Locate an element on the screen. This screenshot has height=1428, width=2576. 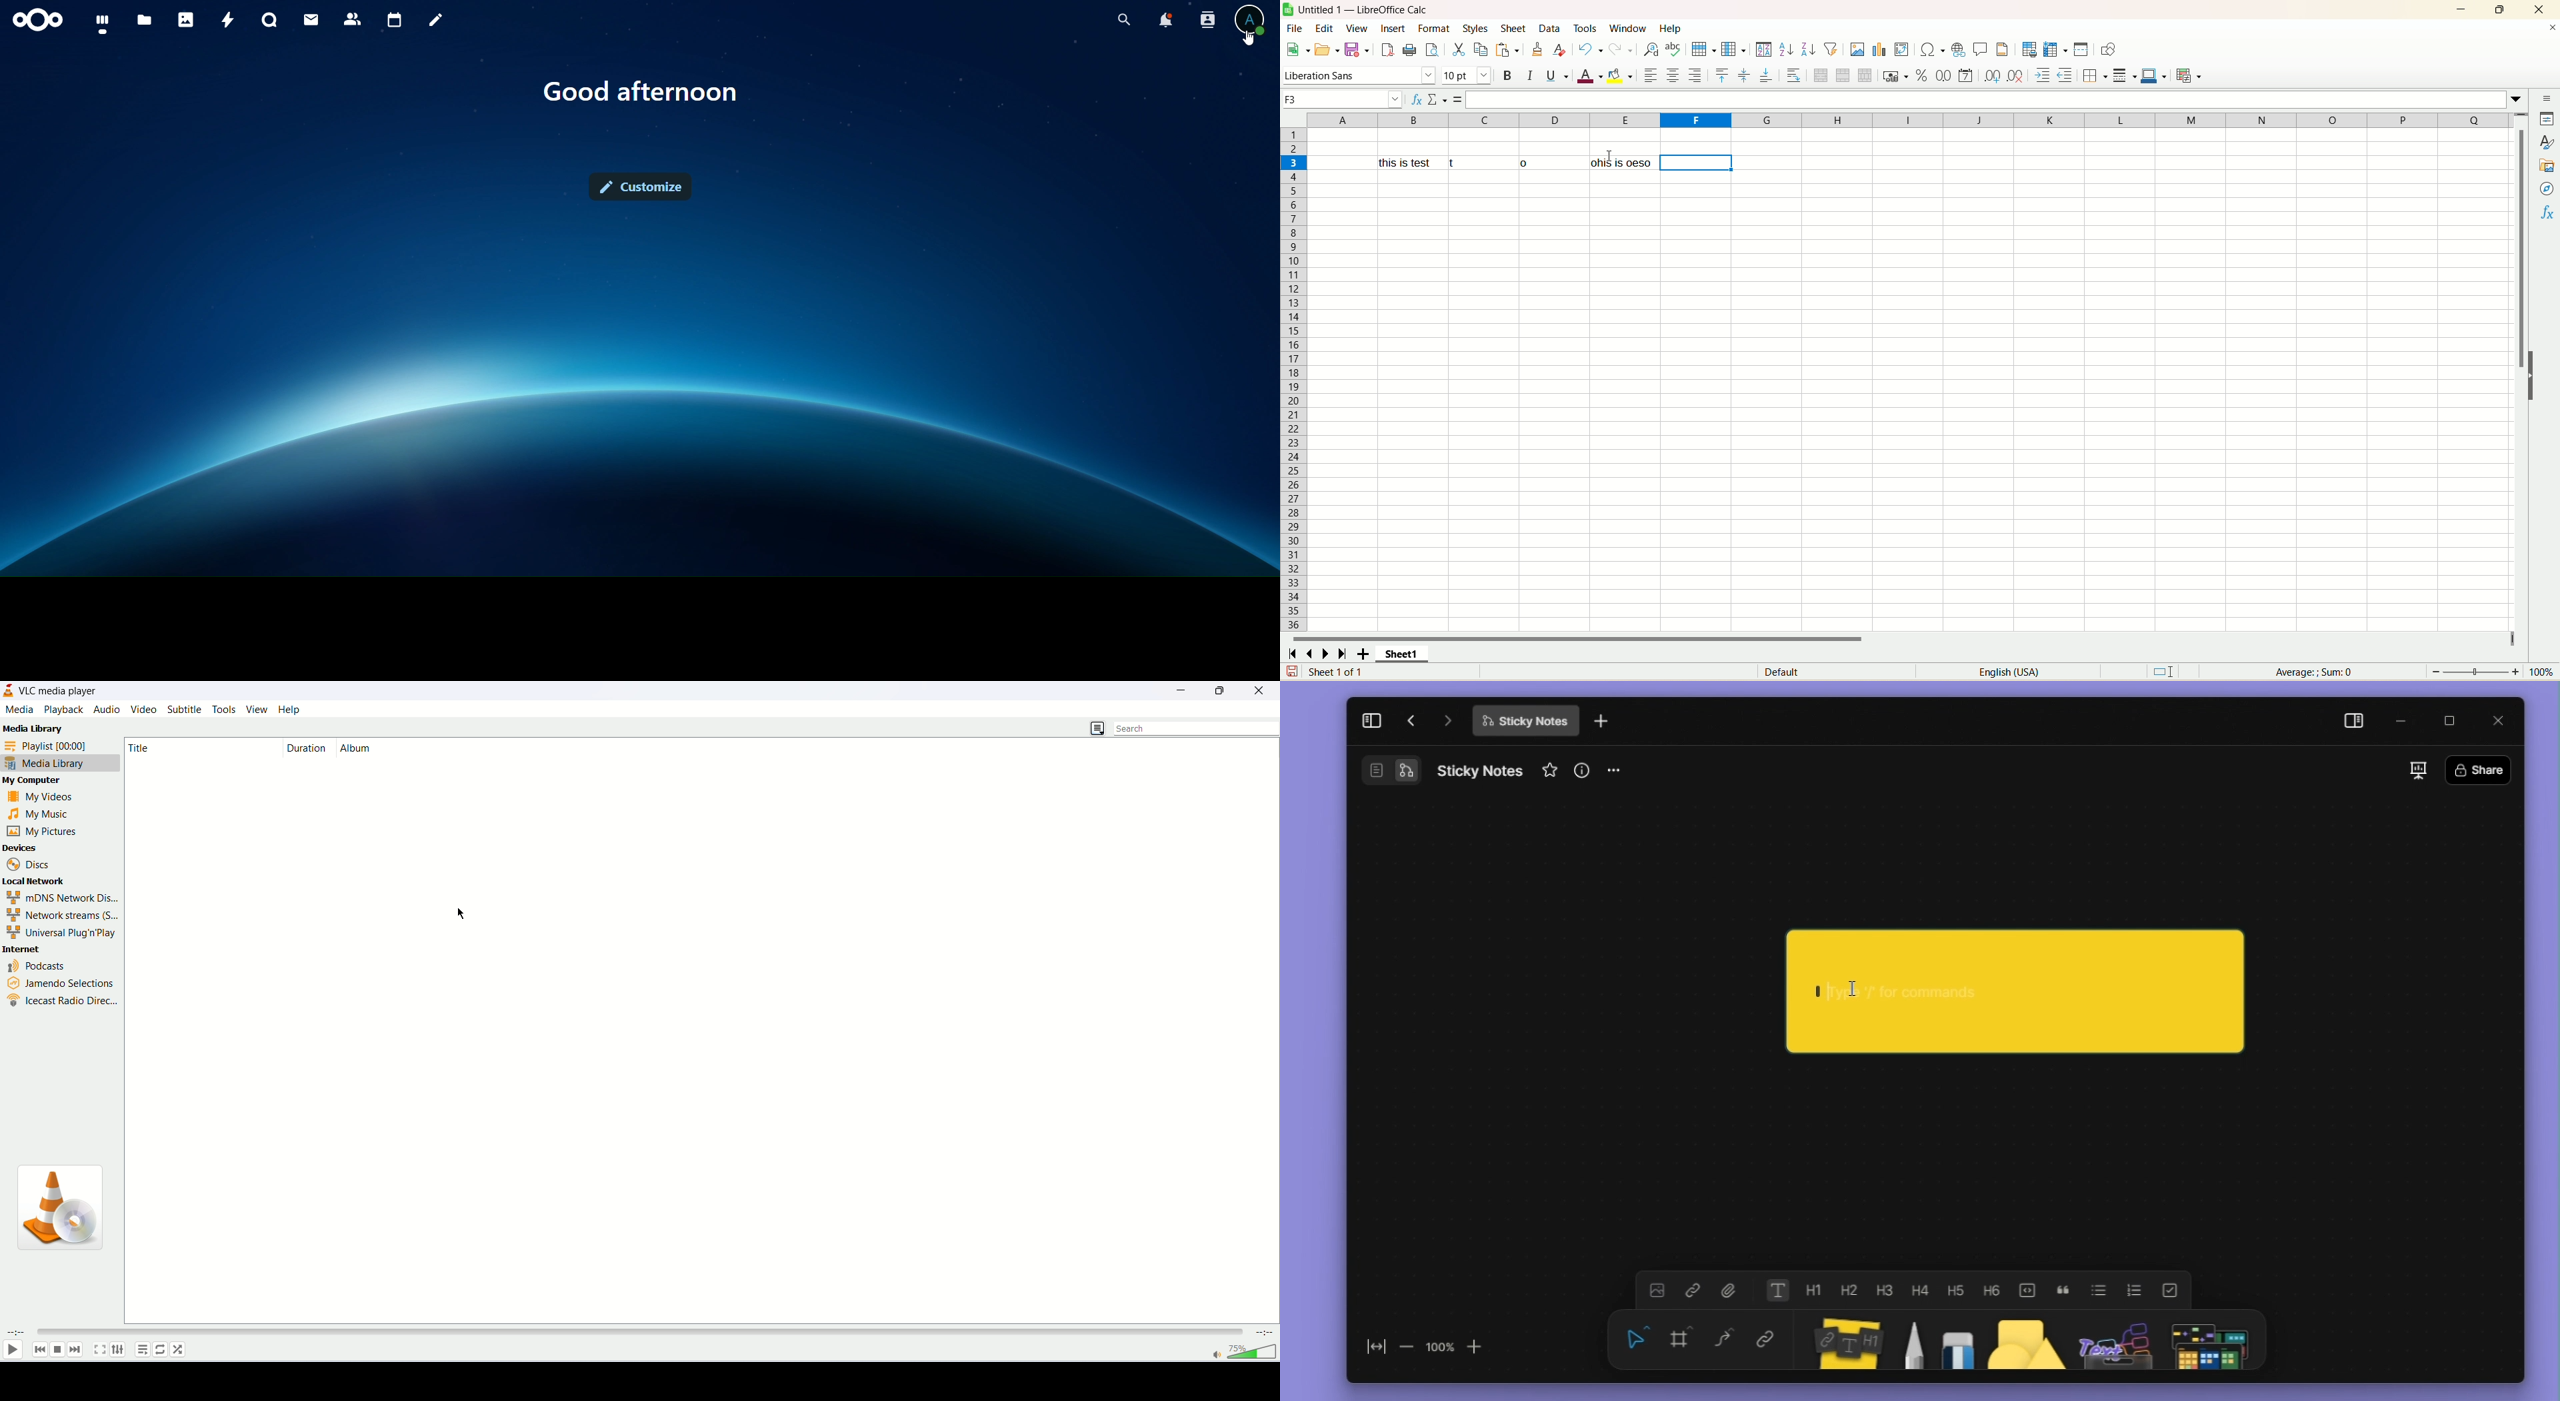
text  is located at coordinates (639, 94).